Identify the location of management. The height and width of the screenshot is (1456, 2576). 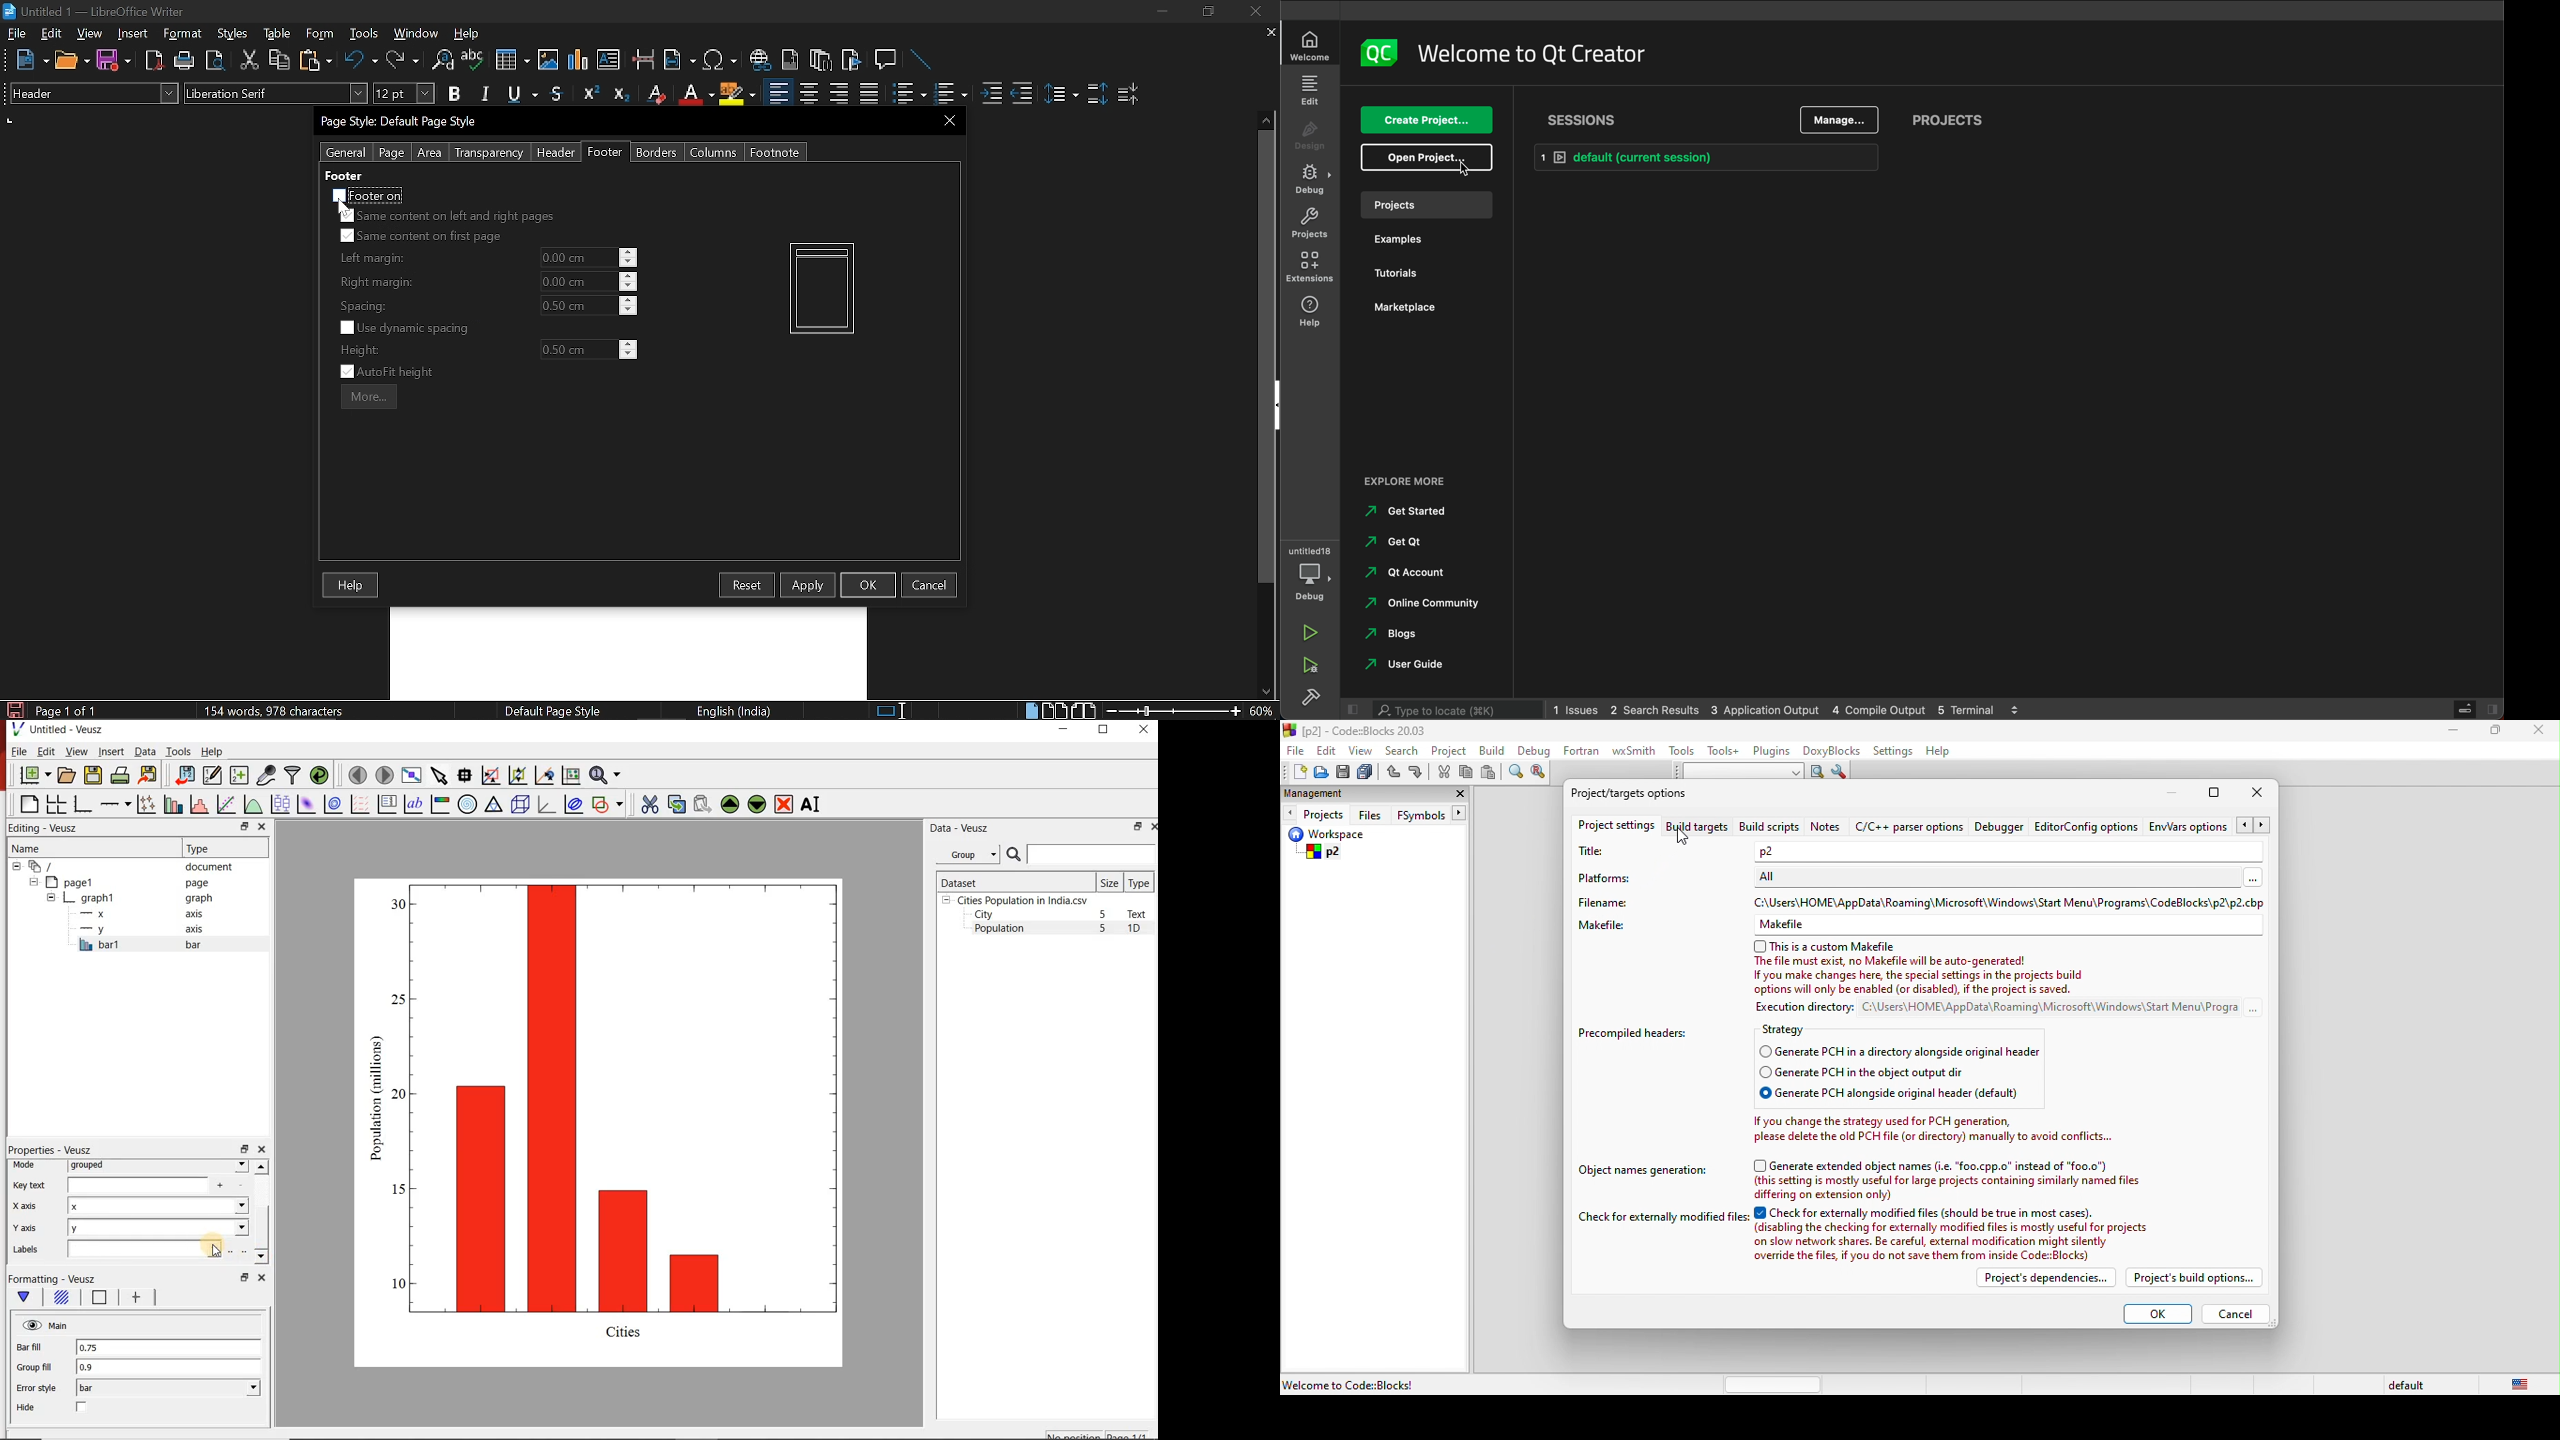
(1328, 793).